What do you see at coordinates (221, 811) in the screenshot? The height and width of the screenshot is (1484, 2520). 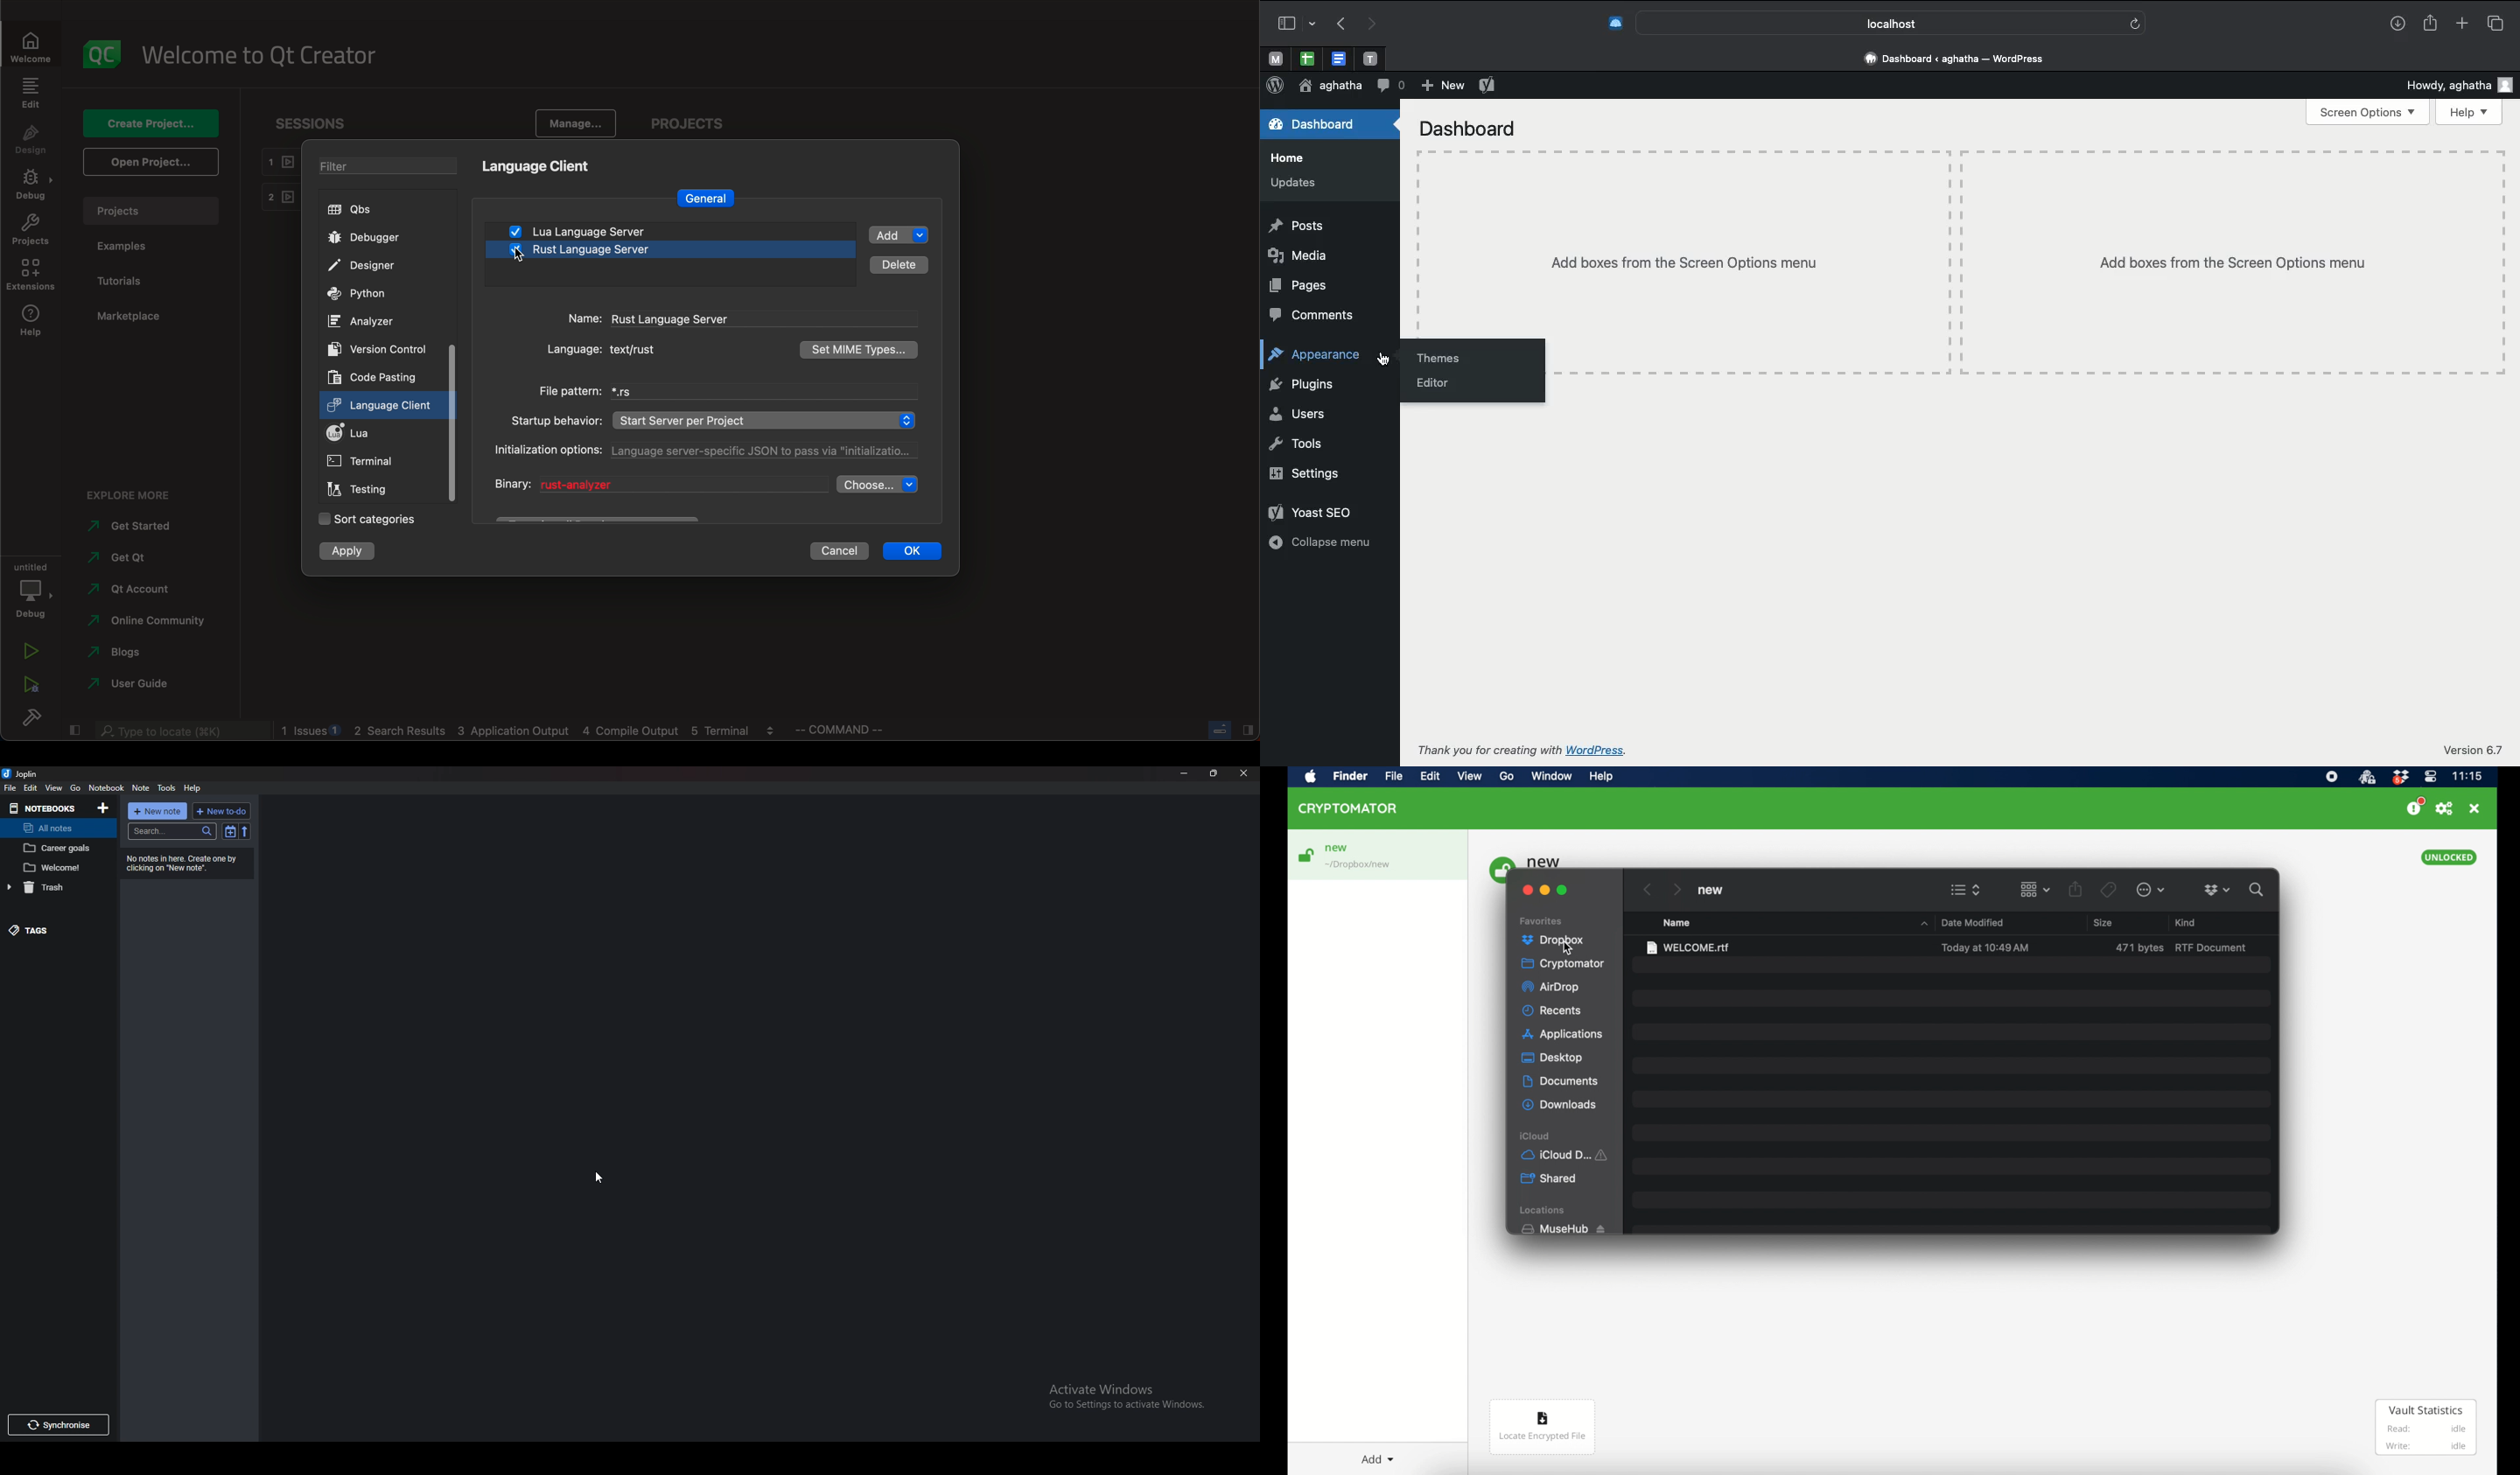 I see `new todo` at bounding box center [221, 811].